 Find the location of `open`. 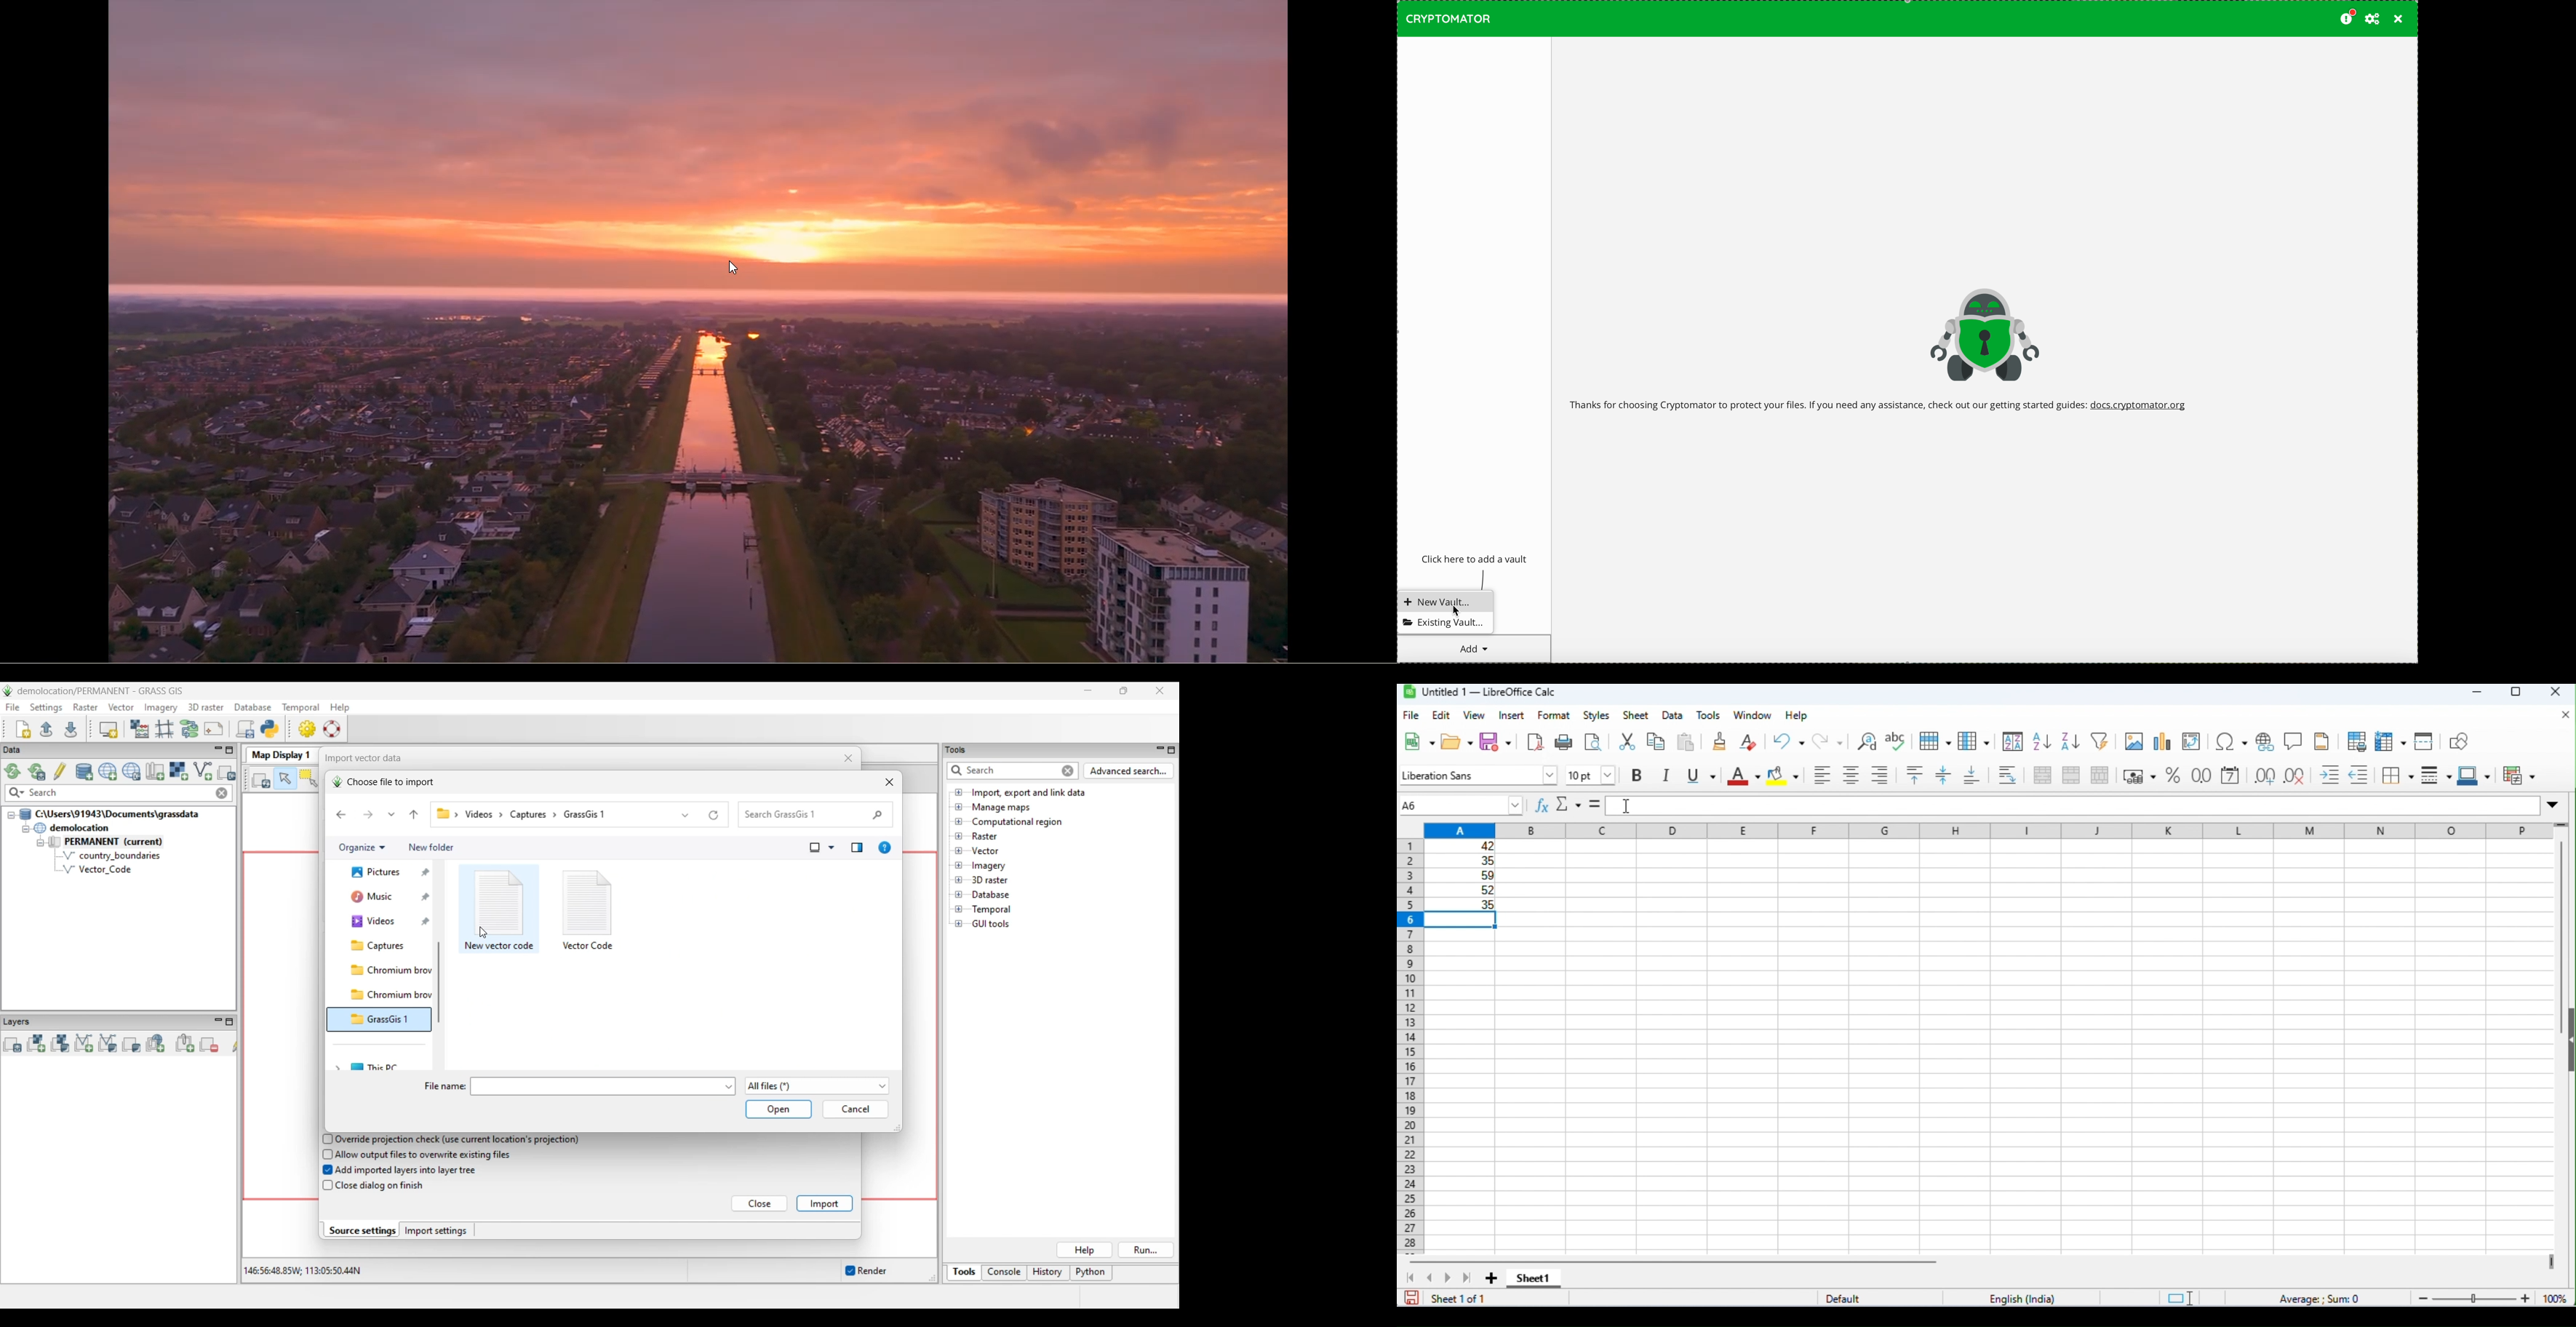

open is located at coordinates (1456, 742).